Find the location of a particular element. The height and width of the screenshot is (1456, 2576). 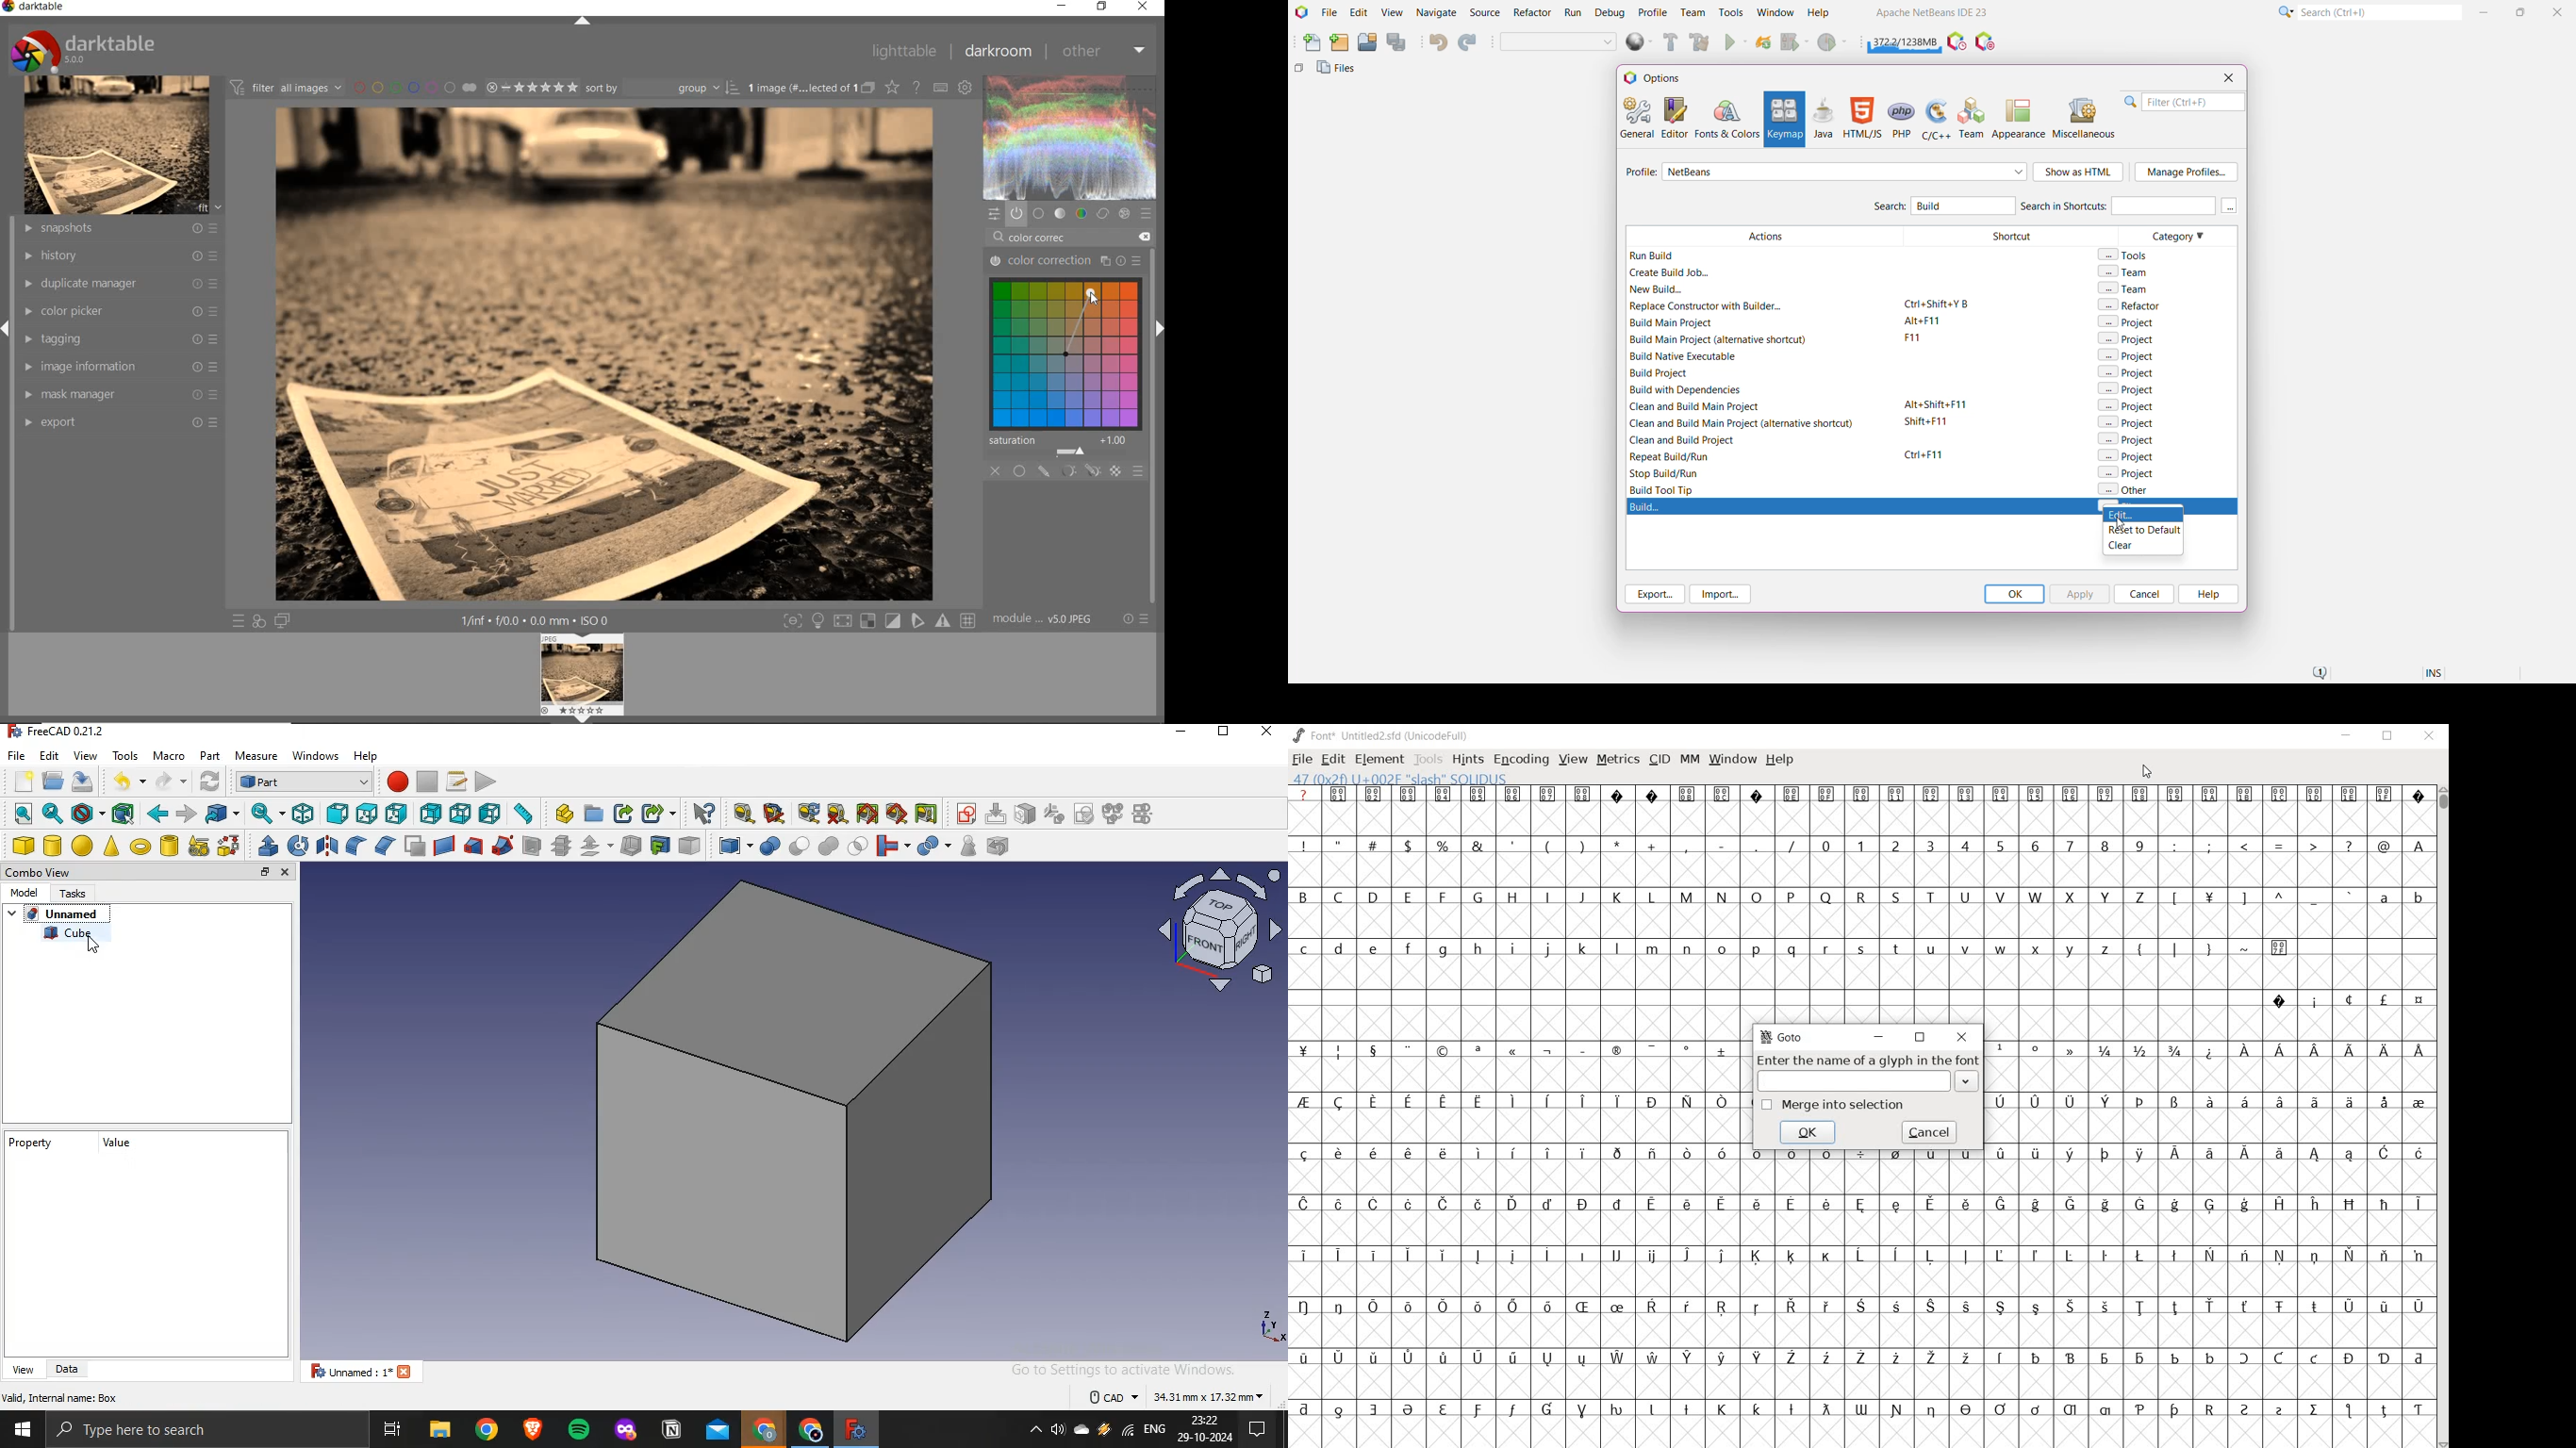

value is located at coordinates (122, 1142).